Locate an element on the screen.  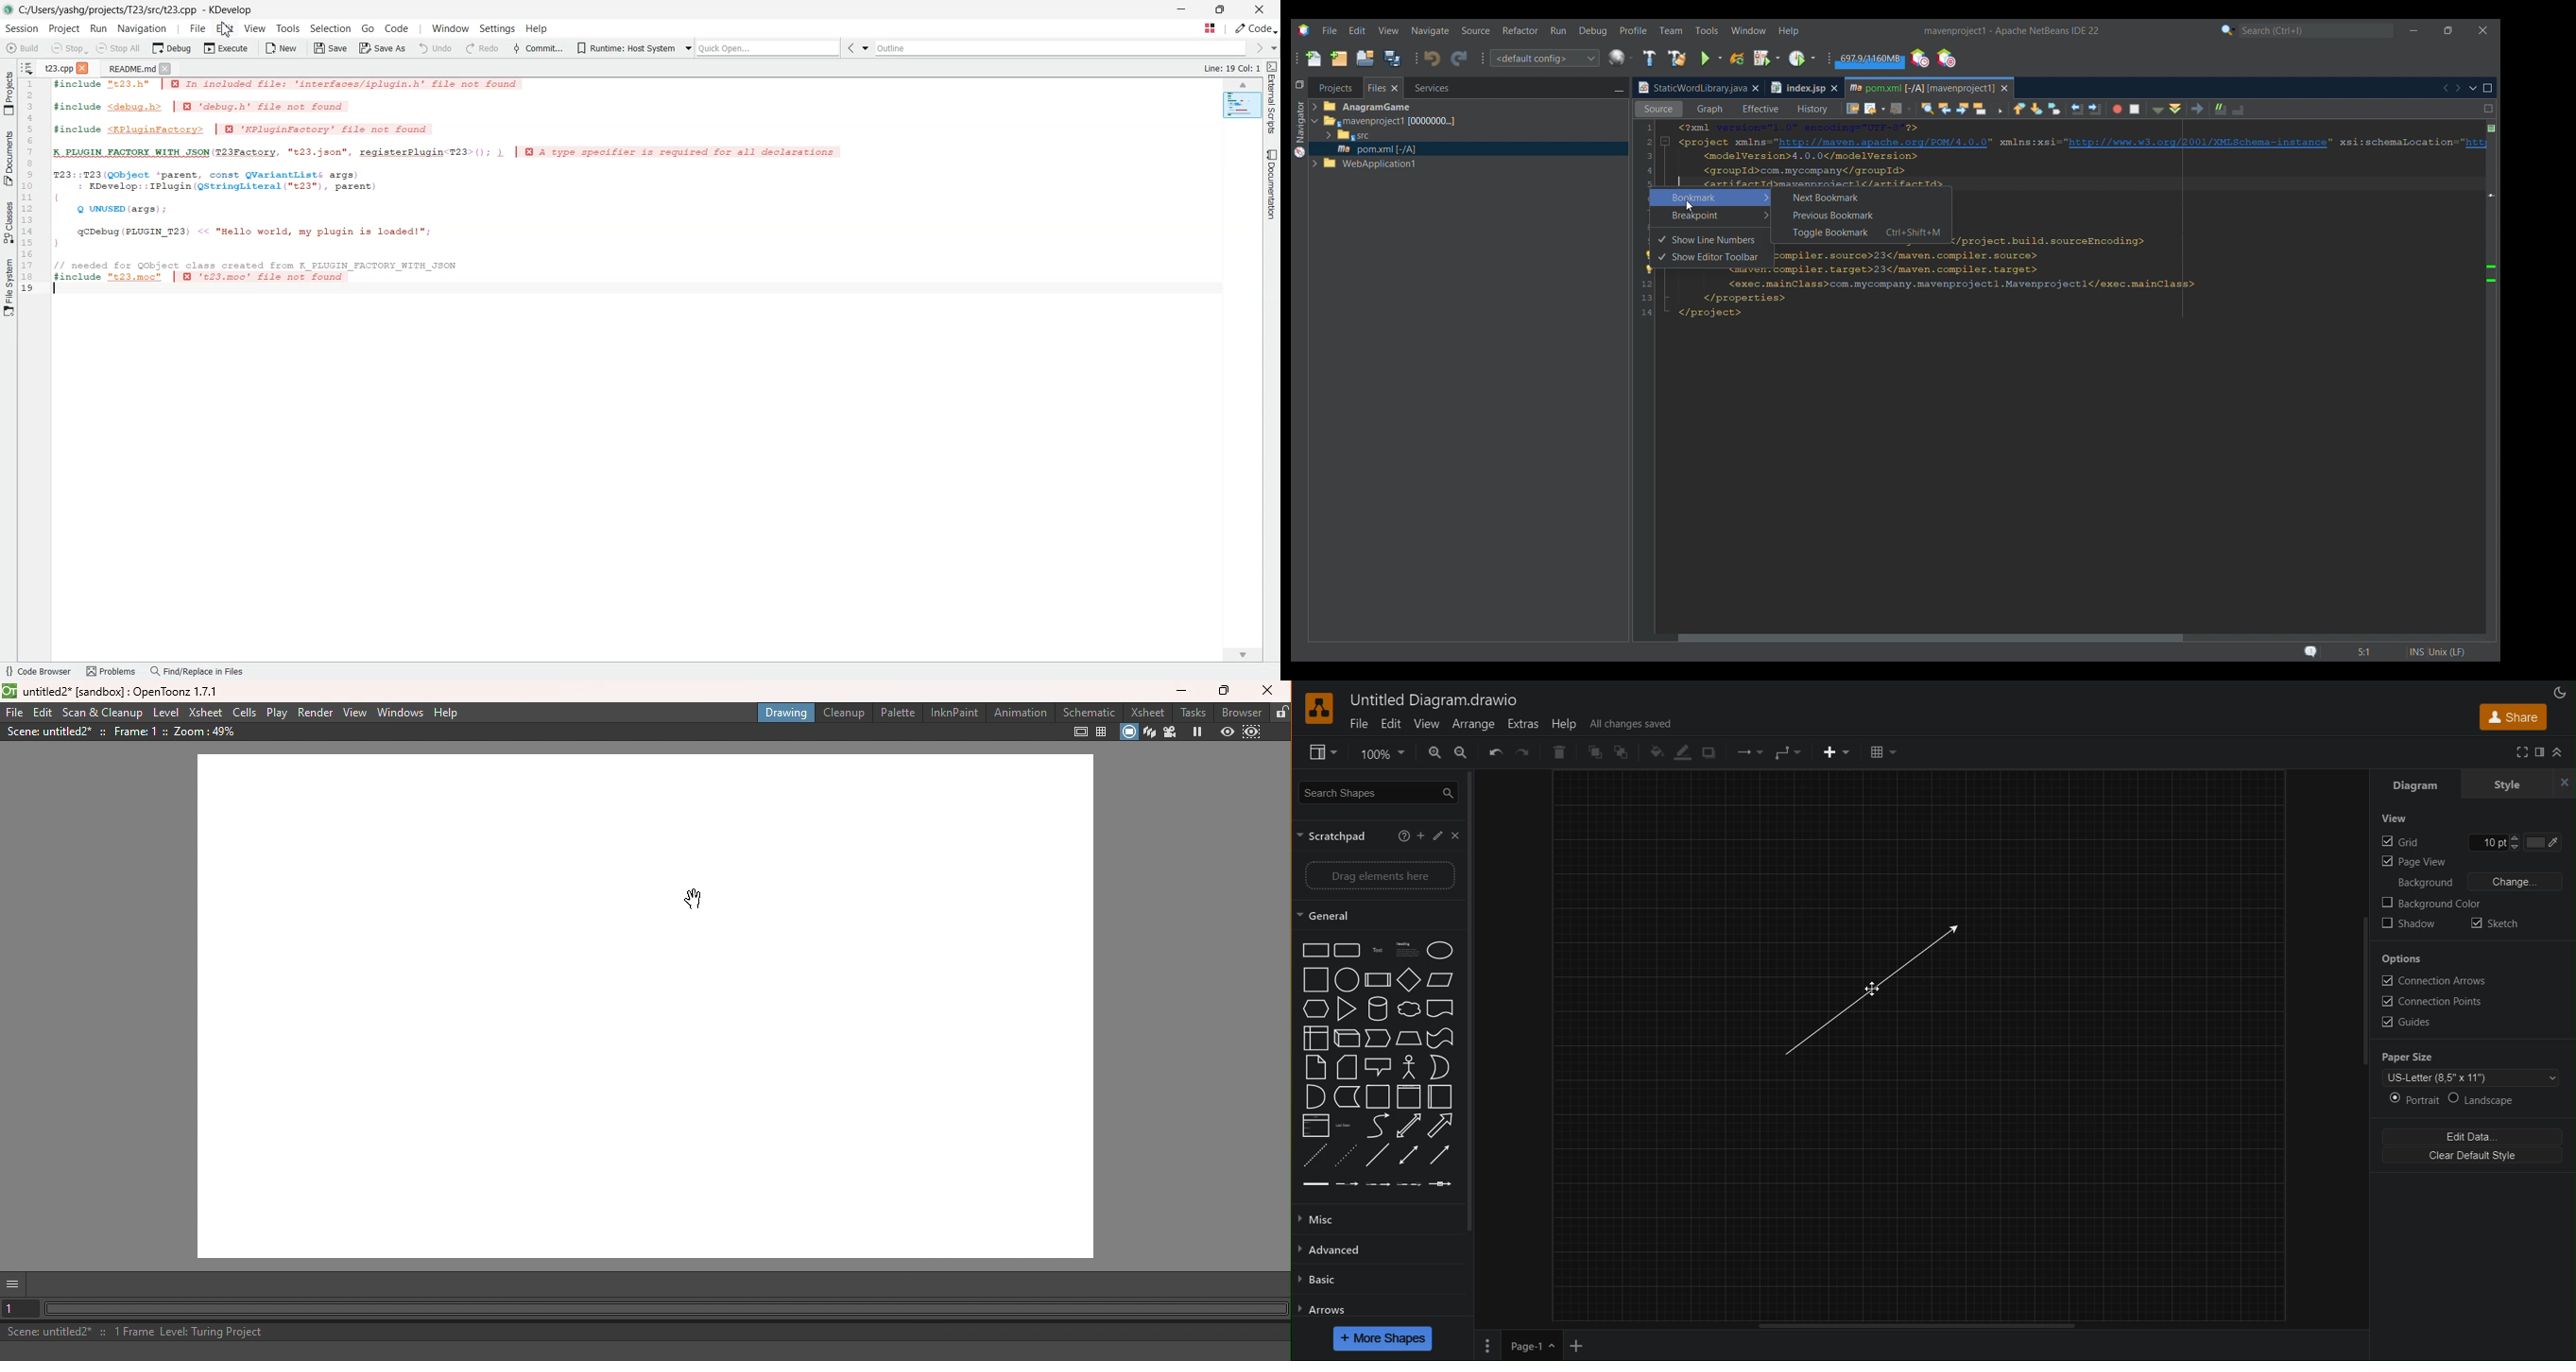
Minimize is located at coordinates (1618, 89).